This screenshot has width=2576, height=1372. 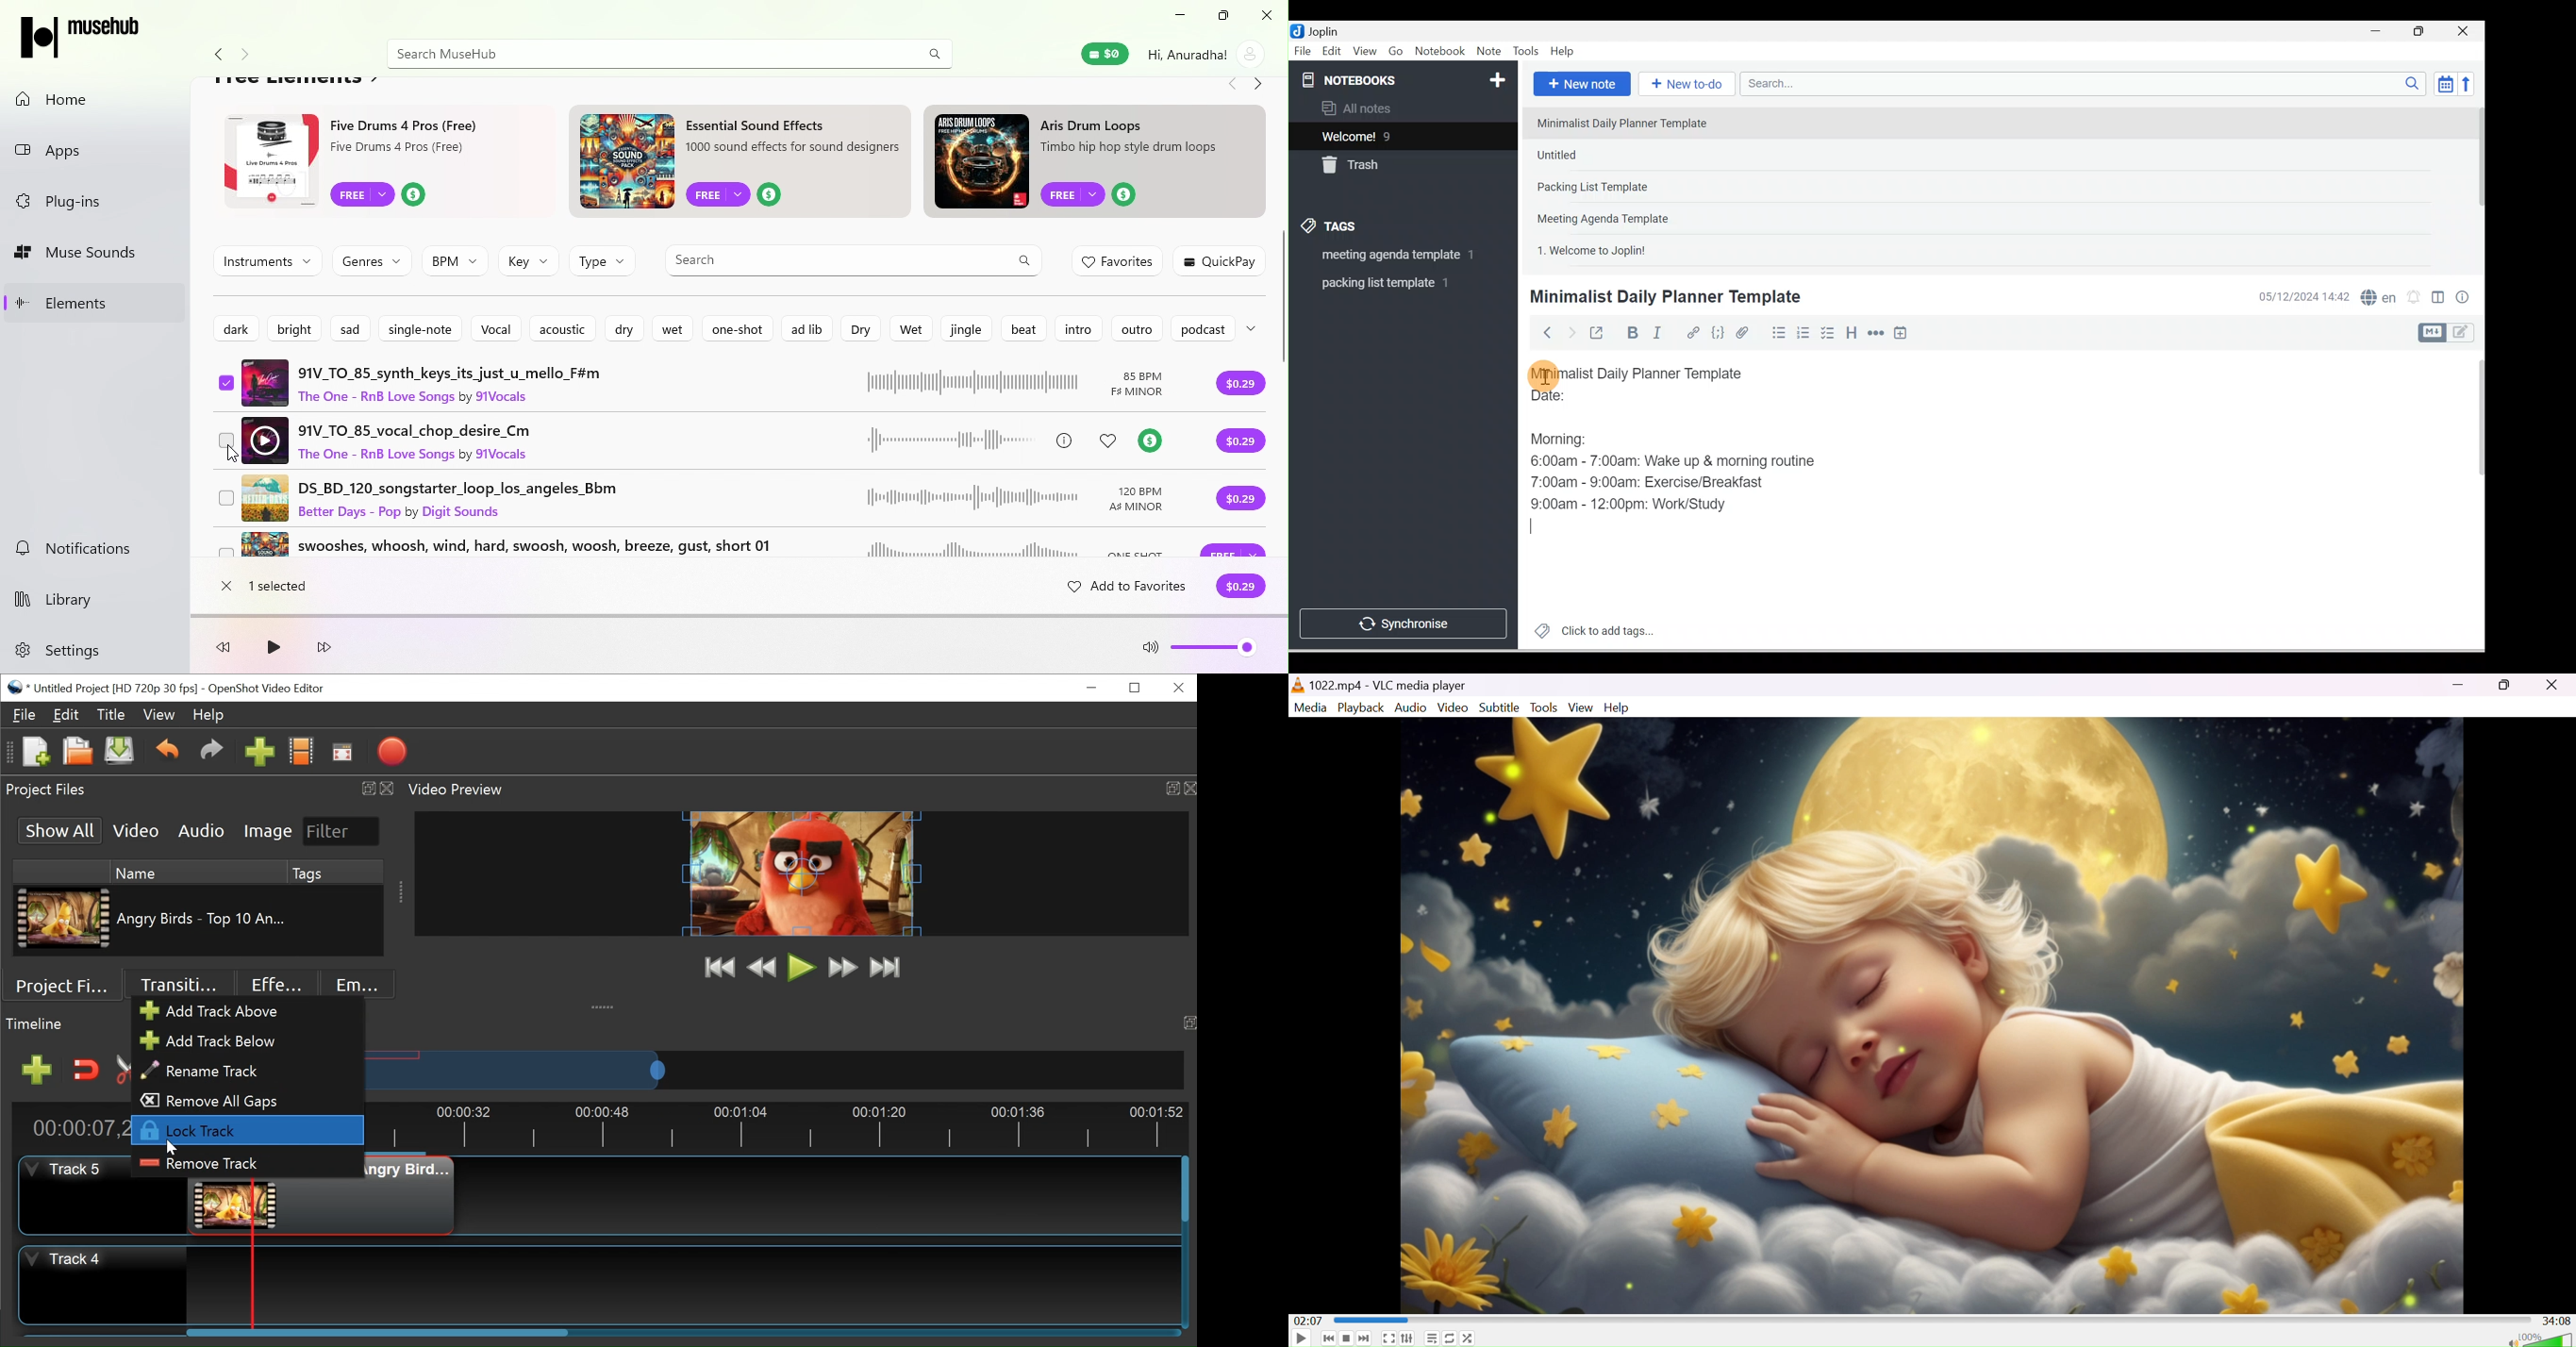 I want to click on Horizontal rule, so click(x=1877, y=333).